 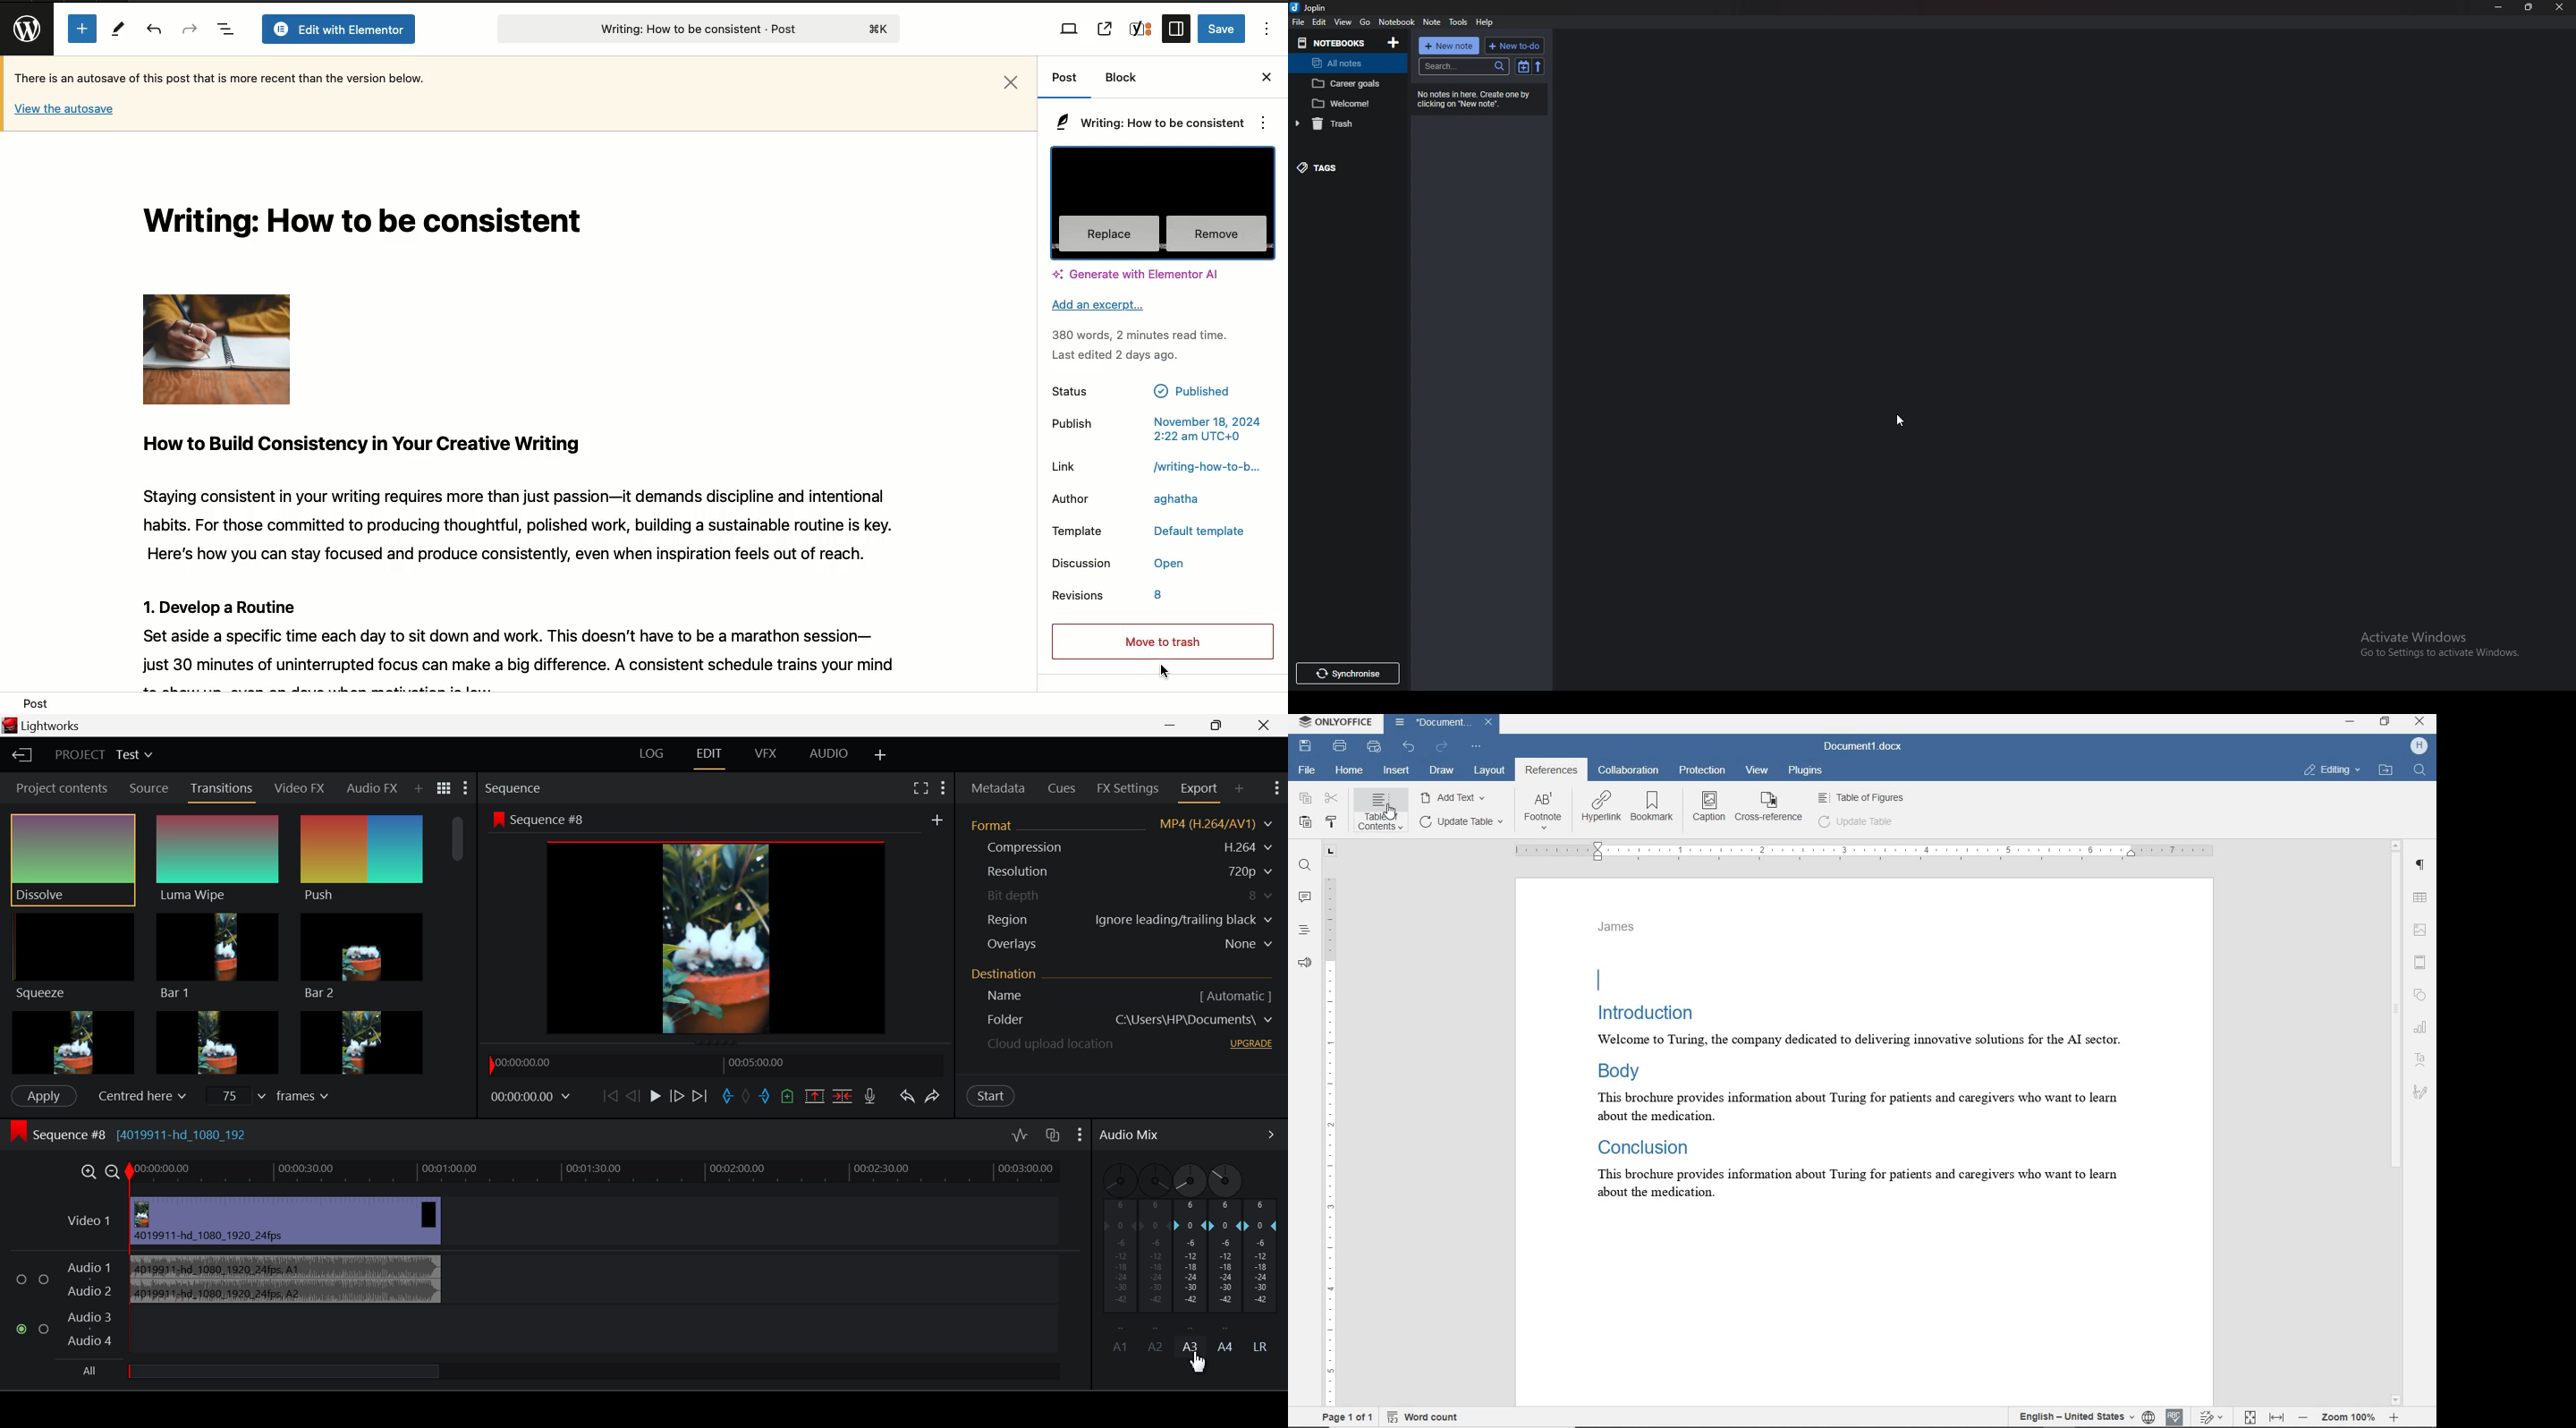 What do you see at coordinates (1051, 1139) in the screenshot?
I see `Toggle auto track sync` at bounding box center [1051, 1139].